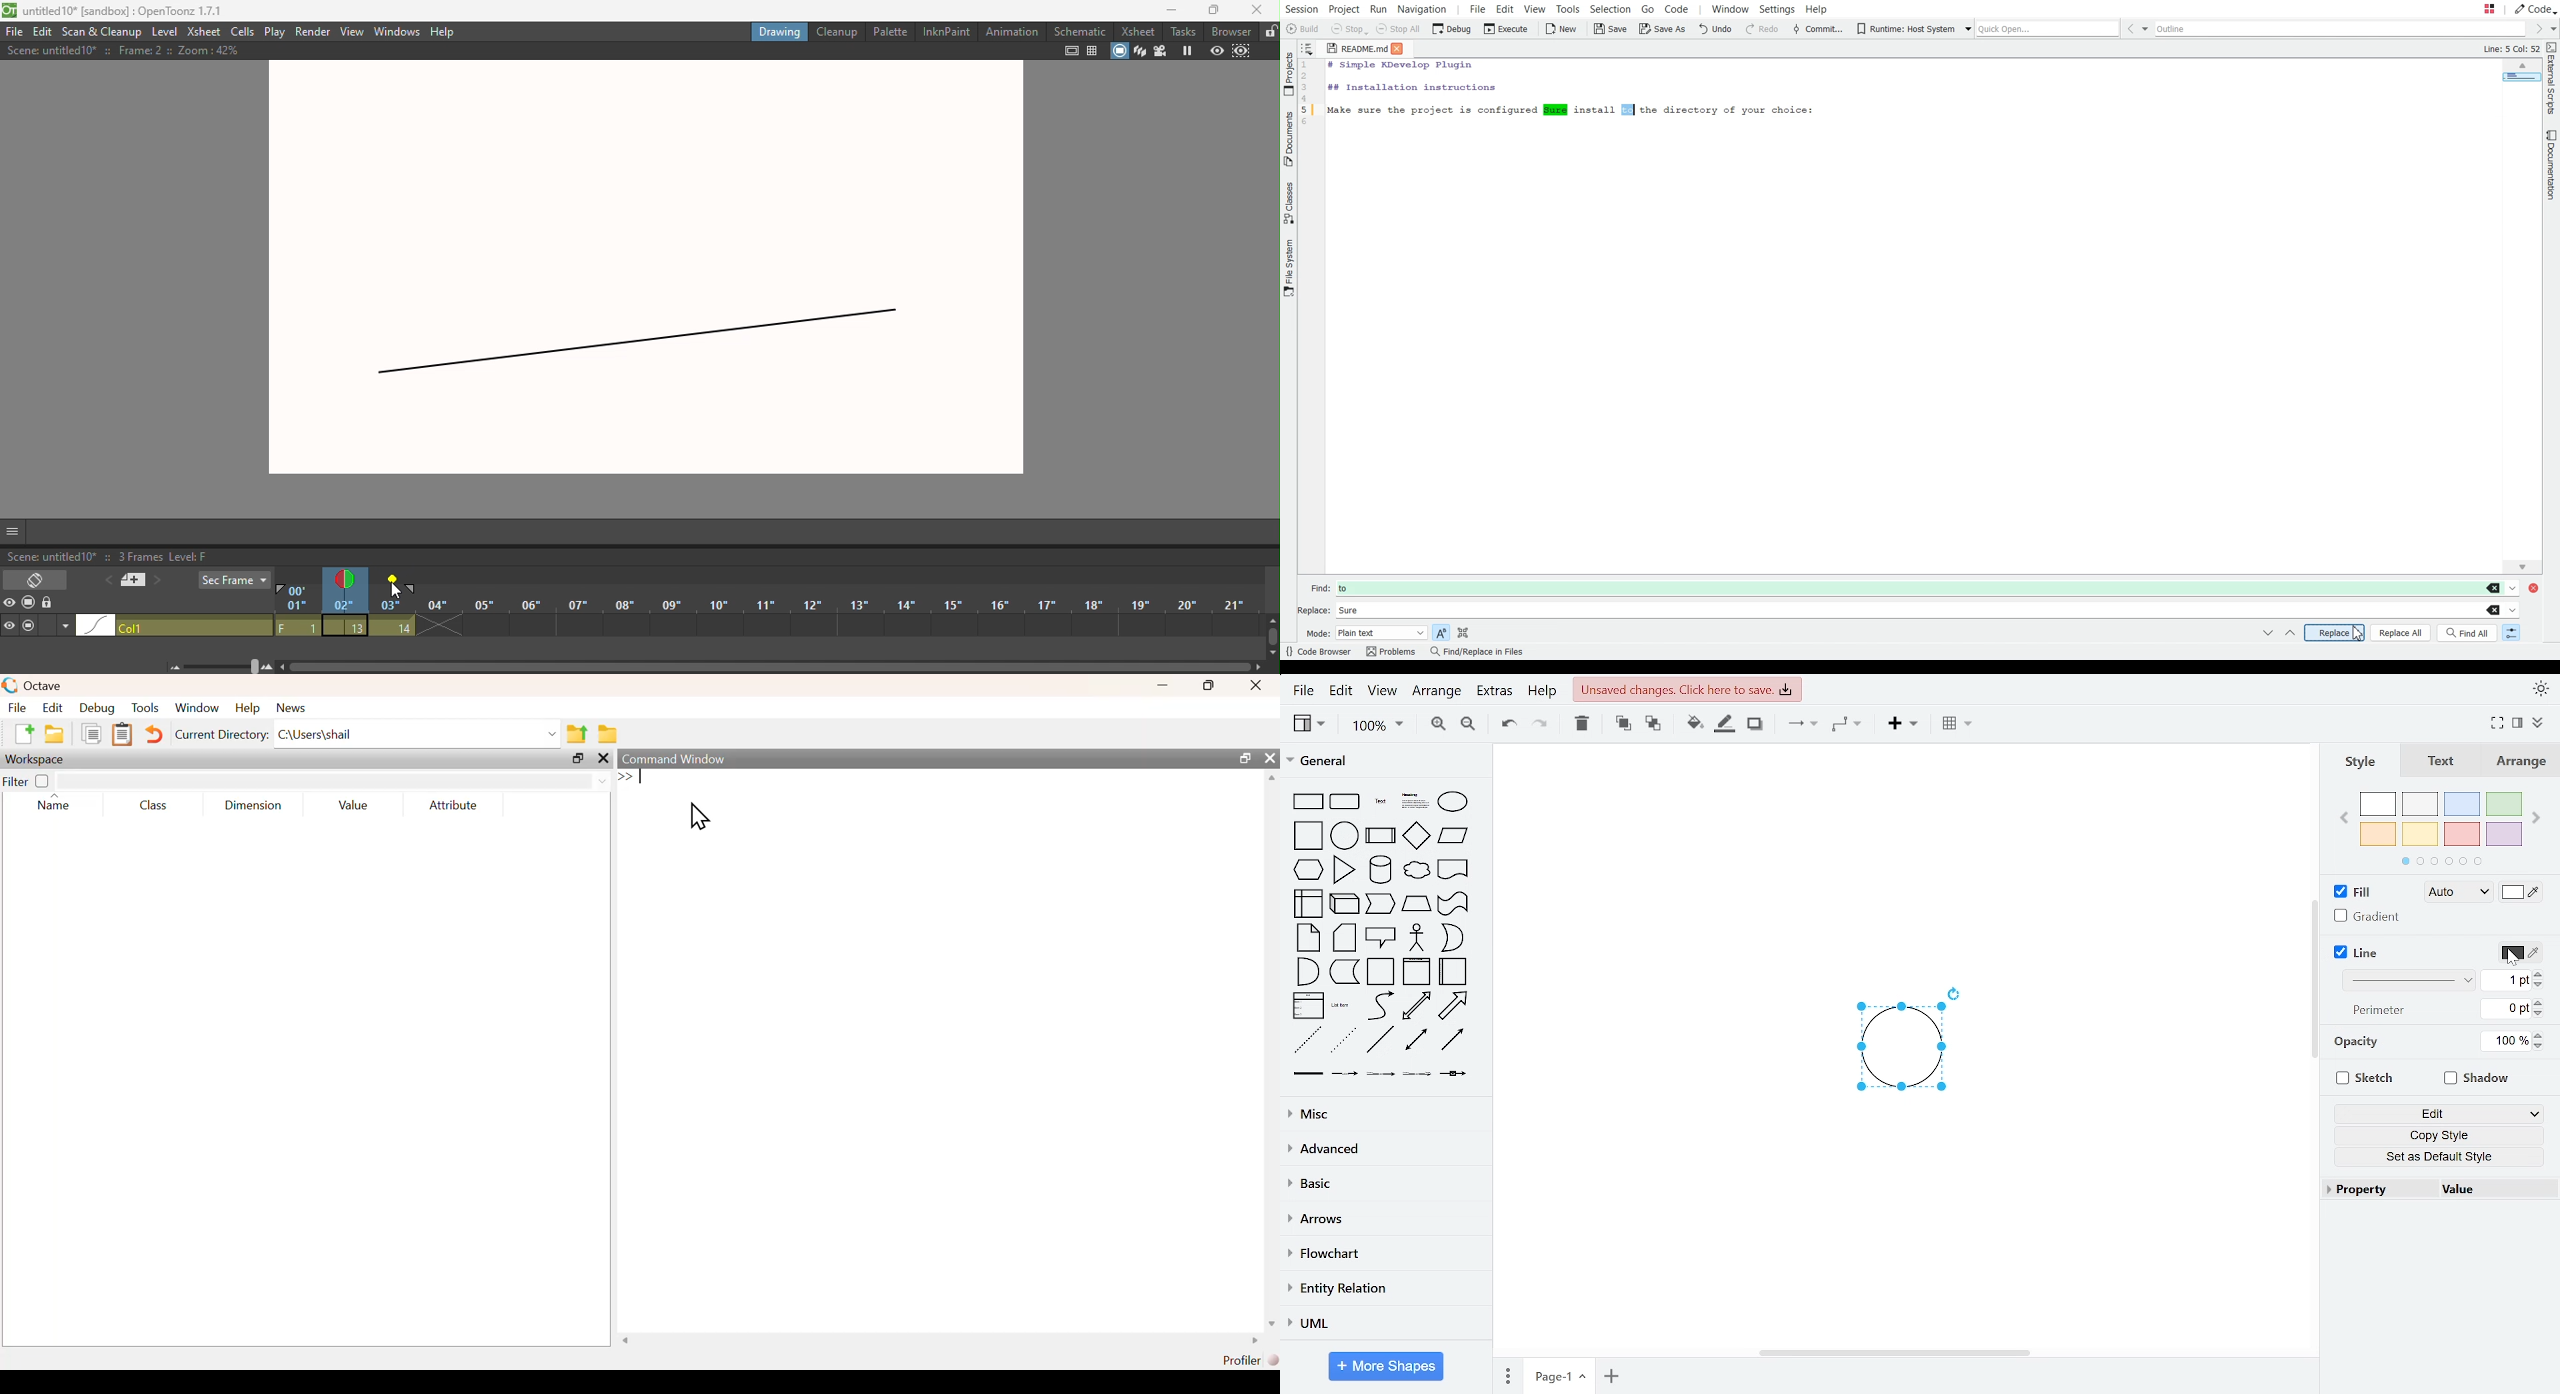  What do you see at coordinates (2410, 979) in the screenshot?
I see `line style` at bounding box center [2410, 979].